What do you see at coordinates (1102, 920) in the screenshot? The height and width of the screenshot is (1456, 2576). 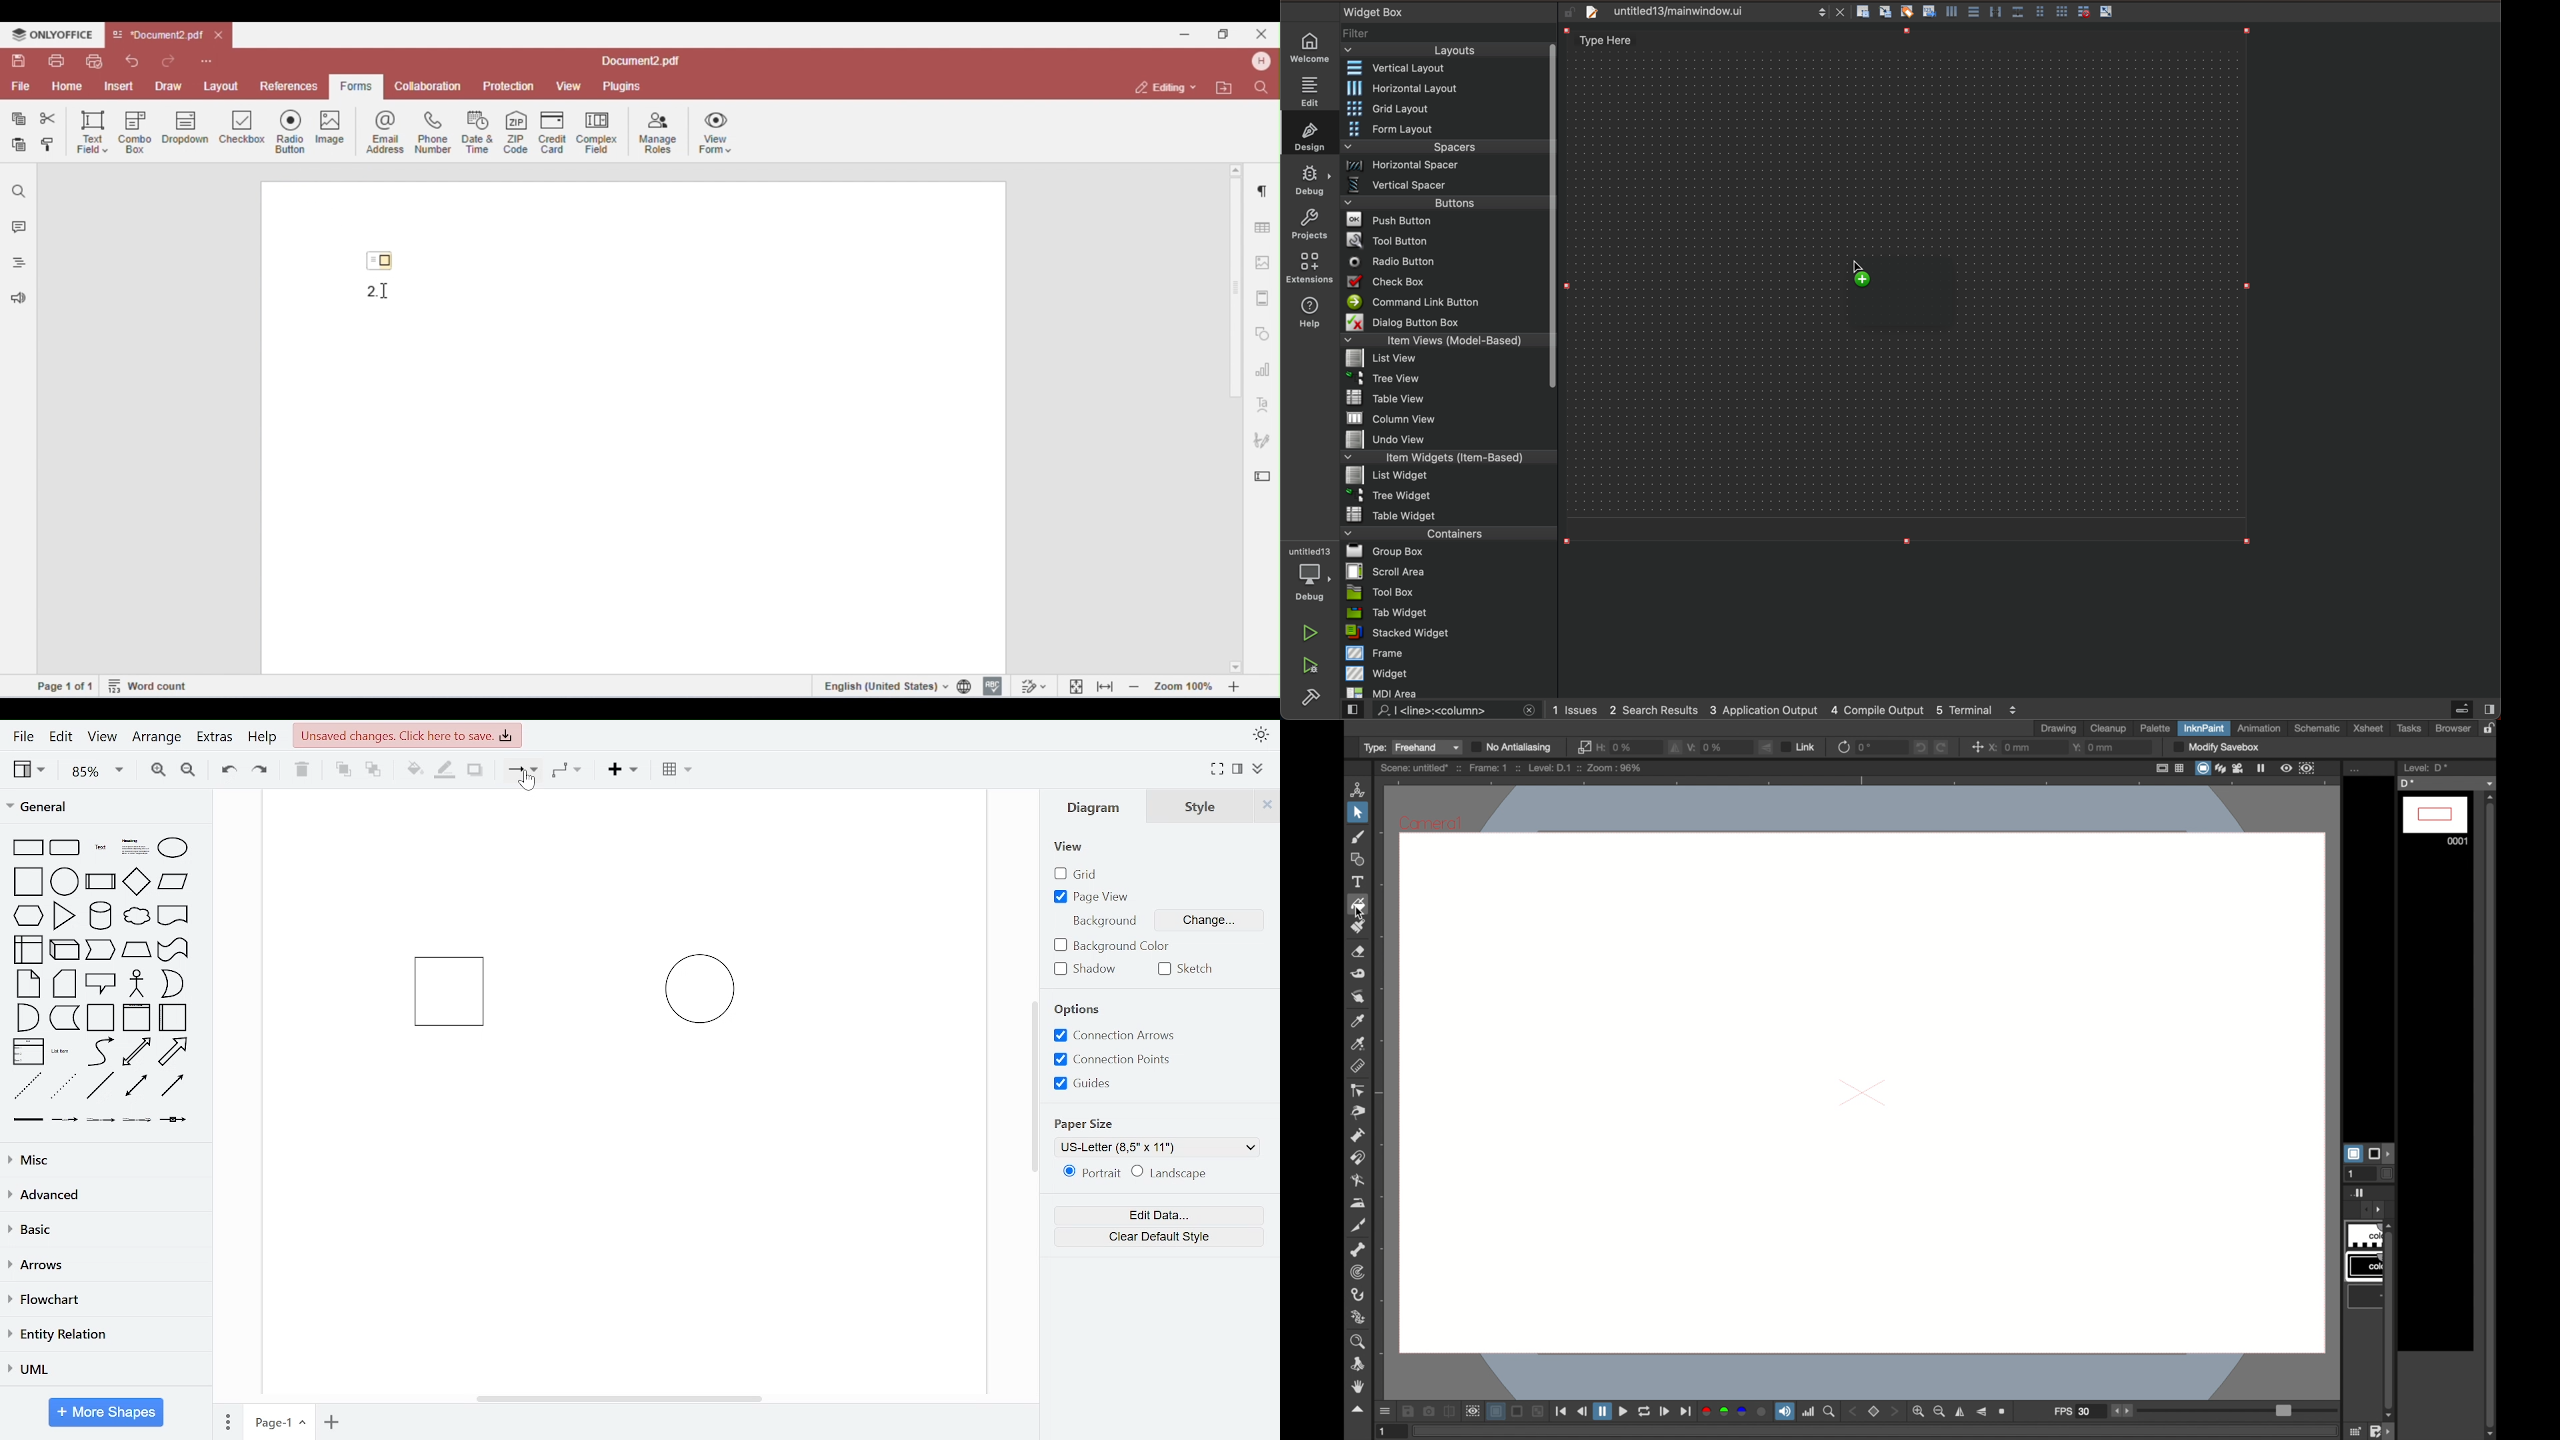 I see `background` at bounding box center [1102, 920].